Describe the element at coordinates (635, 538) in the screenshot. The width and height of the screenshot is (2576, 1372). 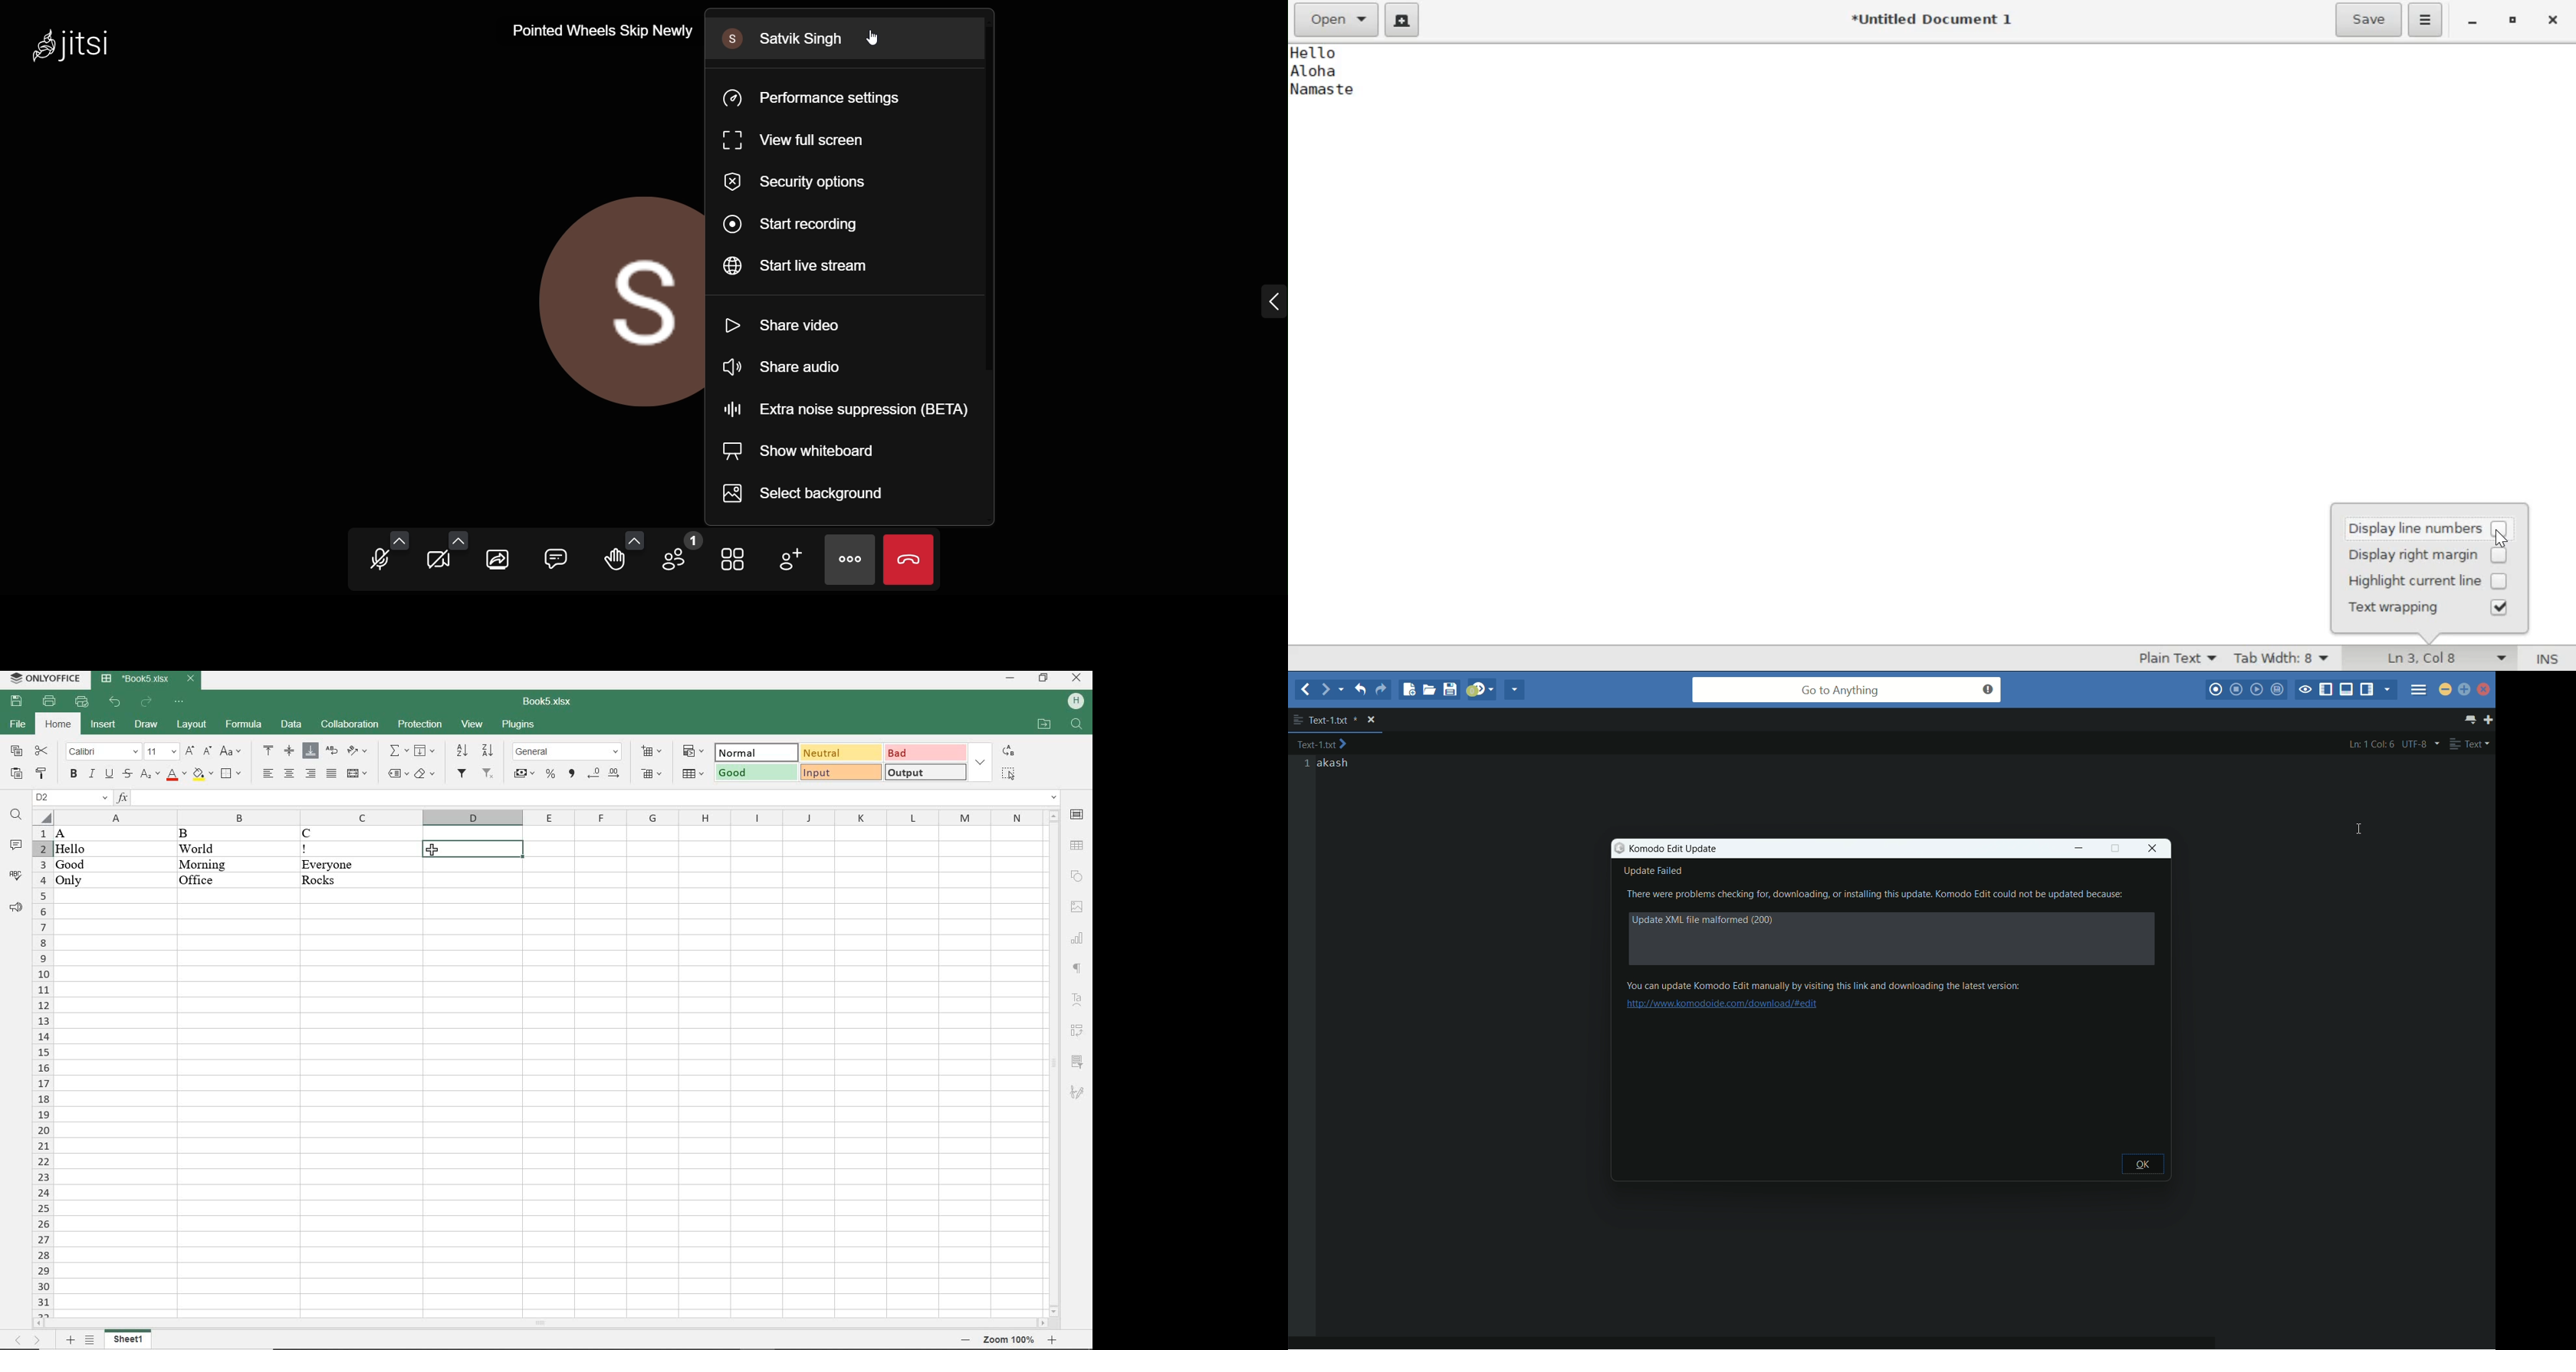
I see `more reaction setting` at that location.